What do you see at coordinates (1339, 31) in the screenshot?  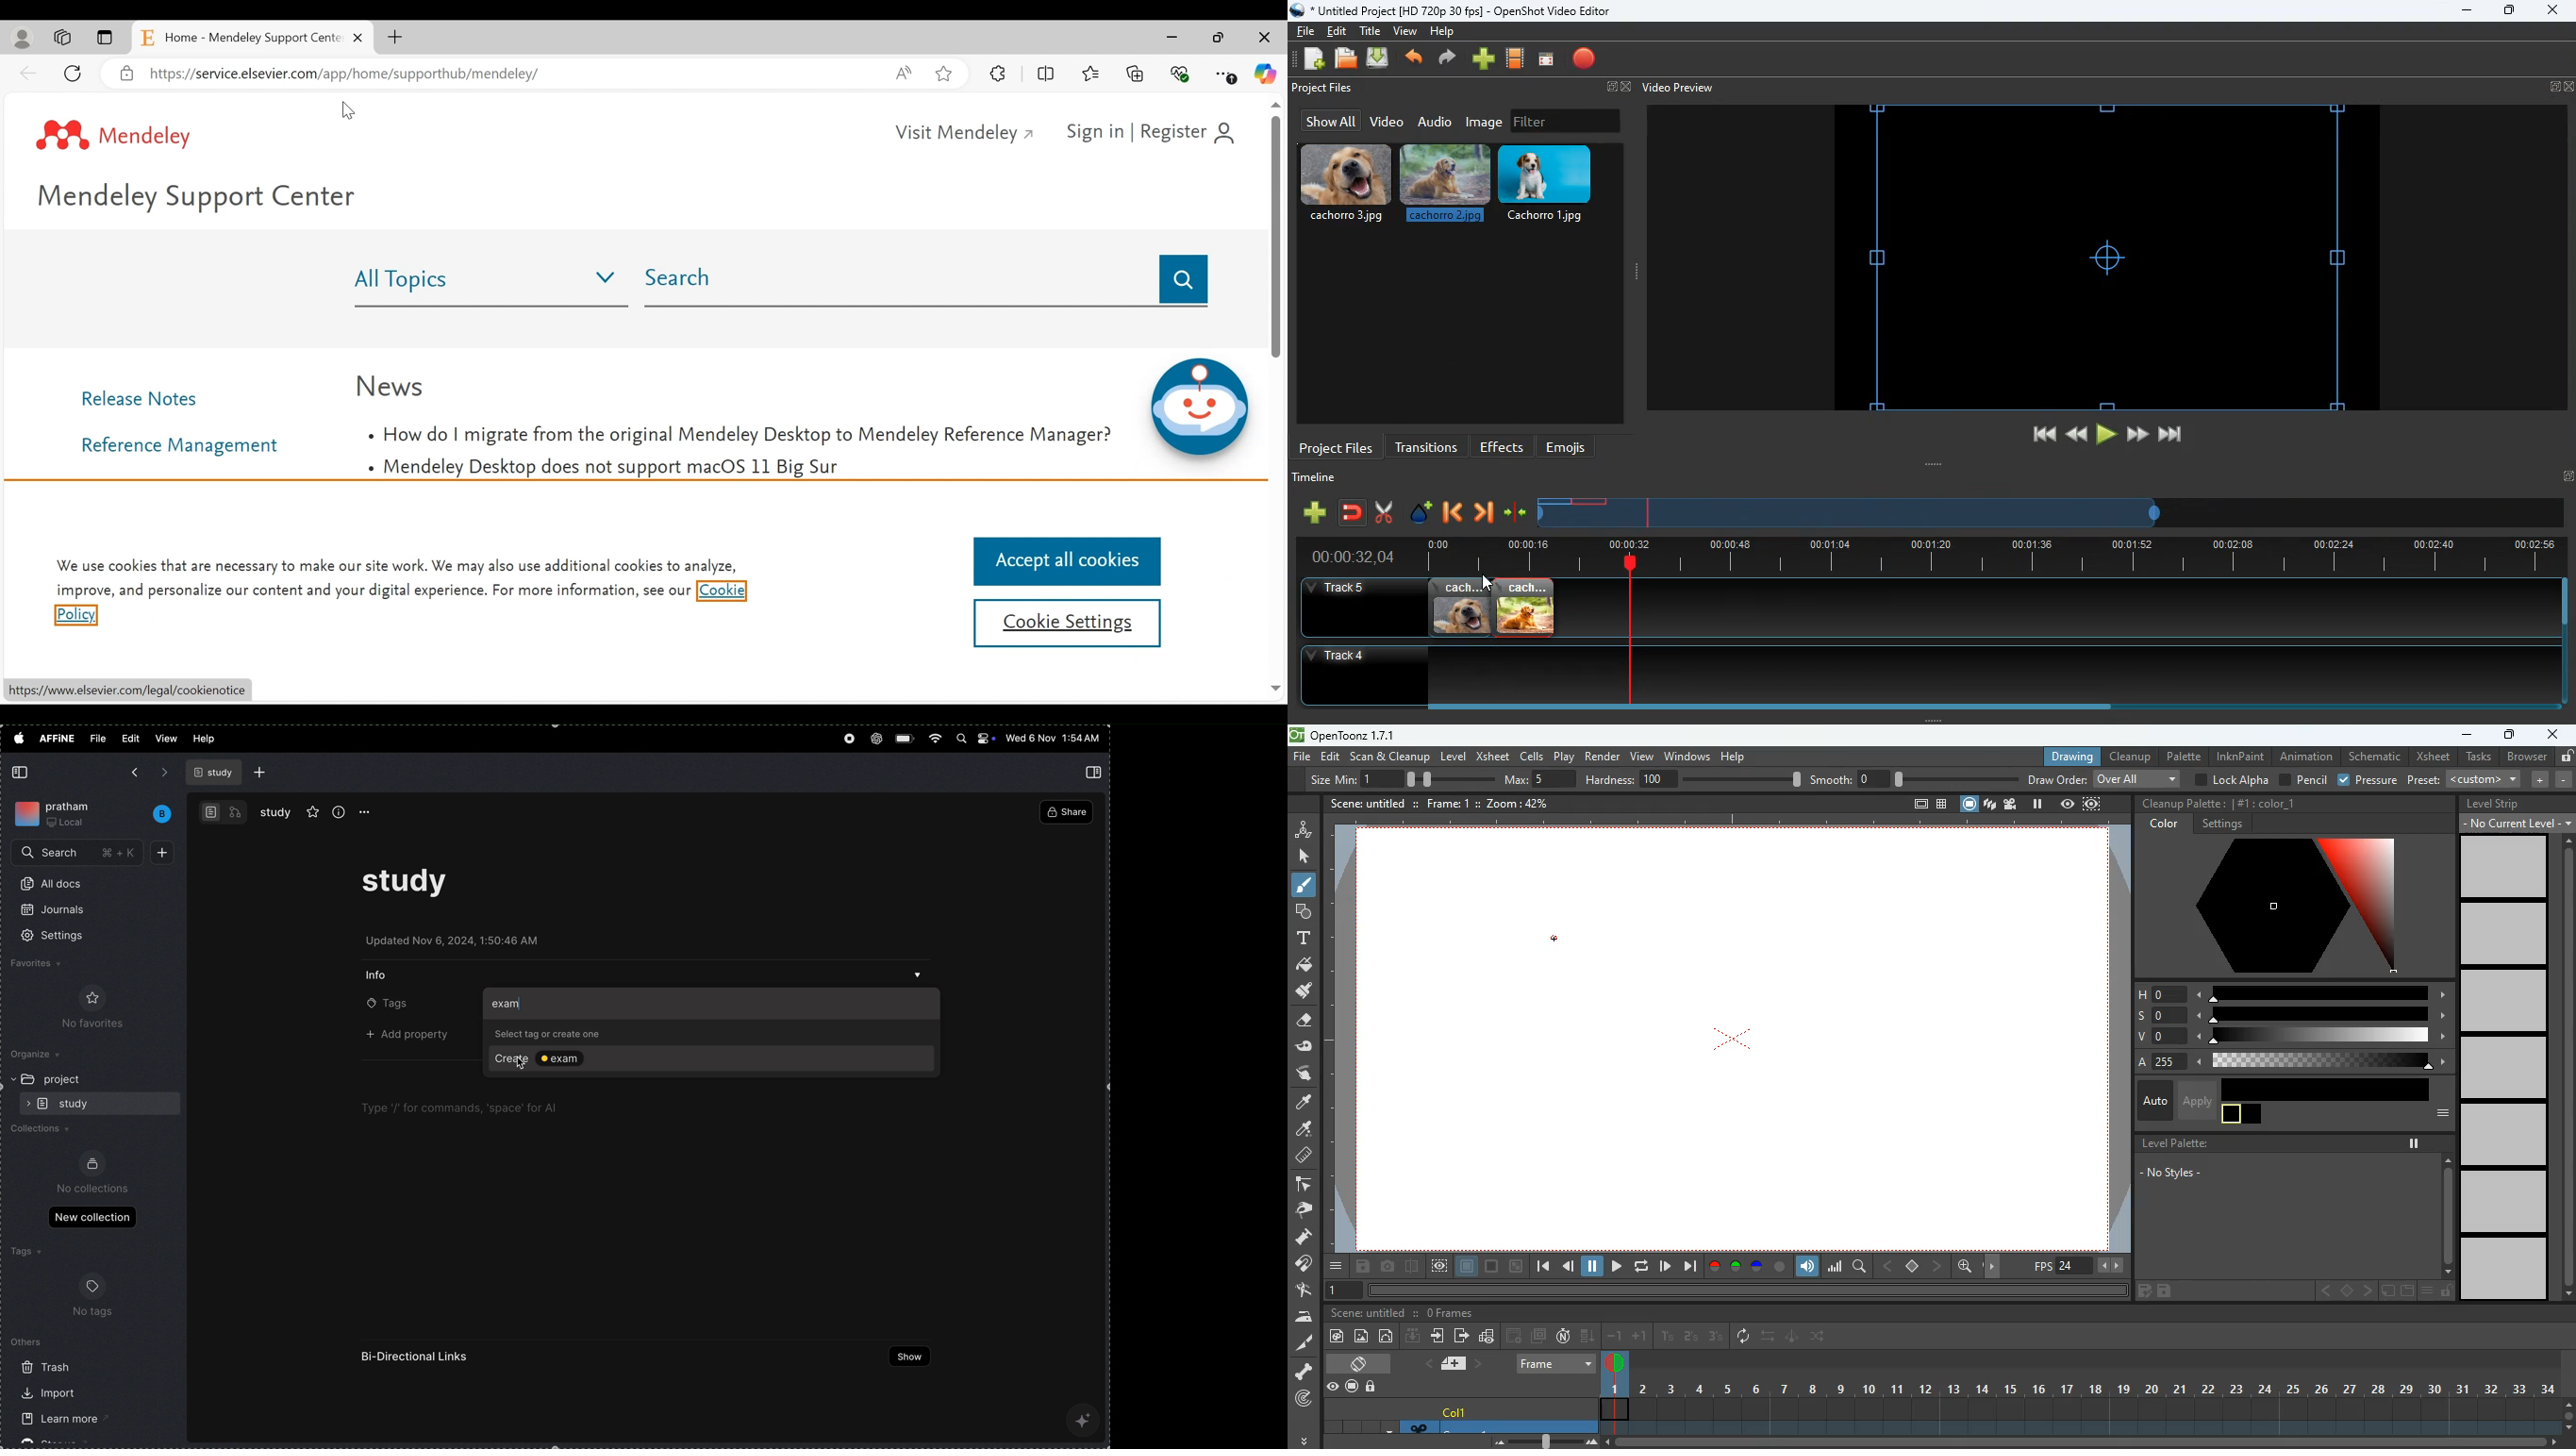 I see `edit` at bounding box center [1339, 31].